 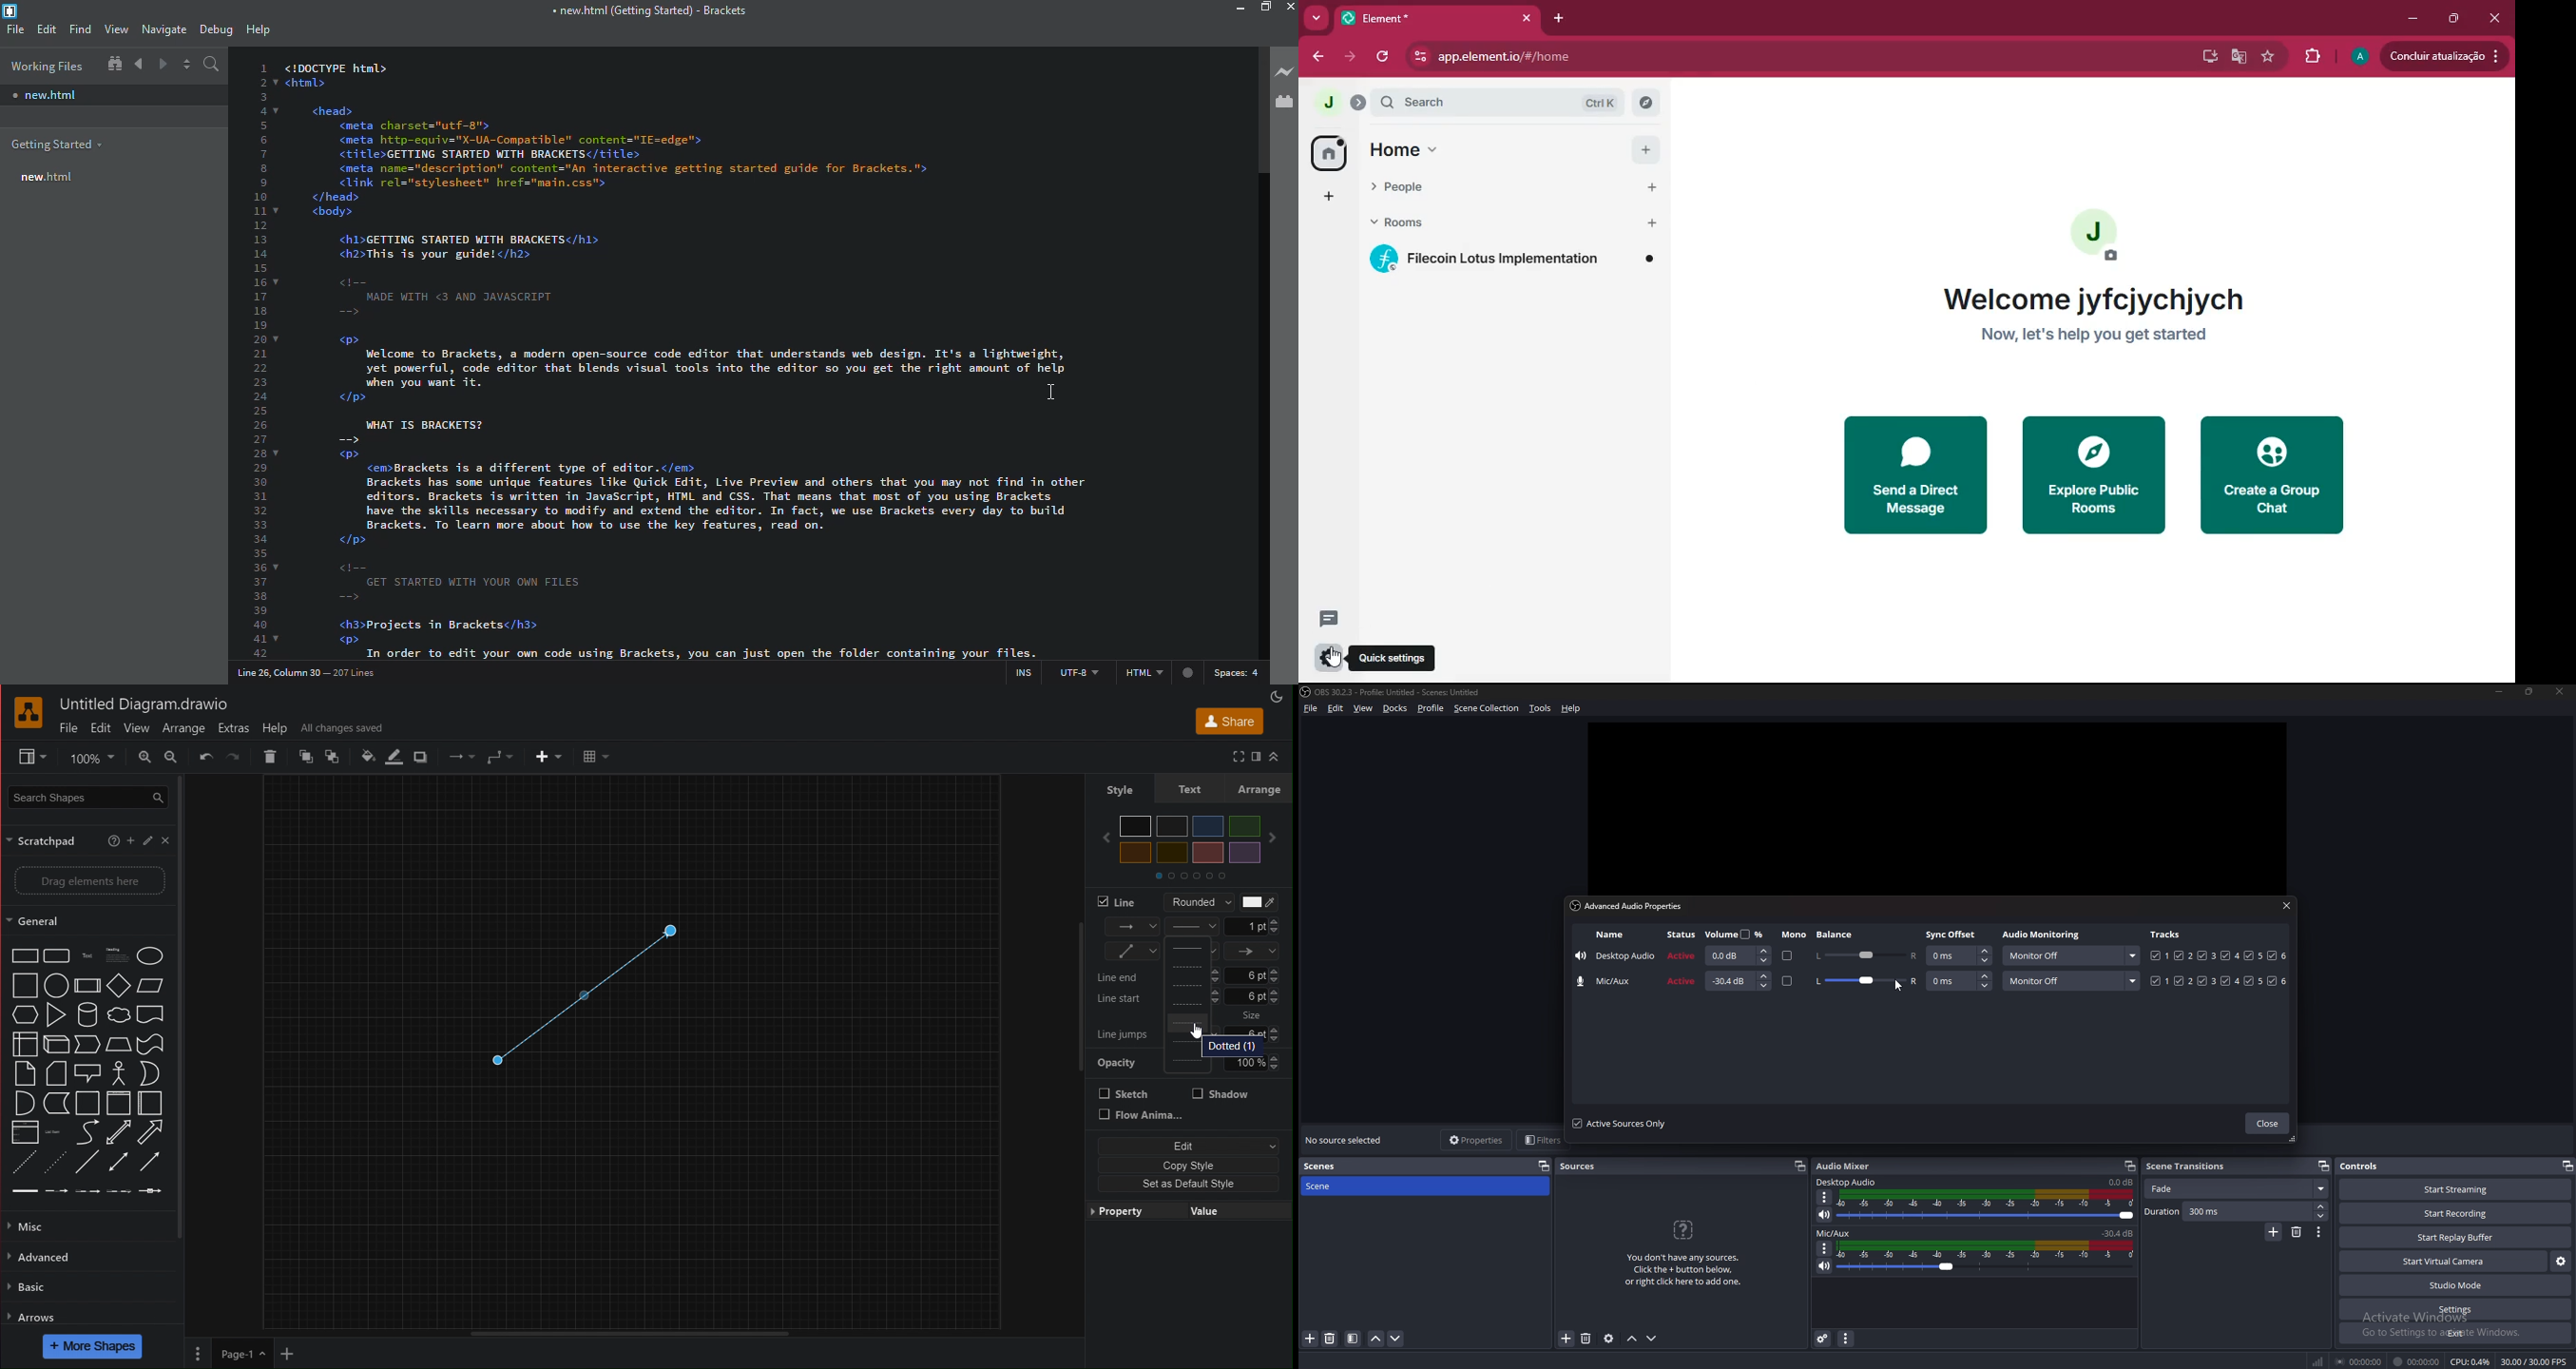 I want to click on icon, so click(x=1682, y=1229).